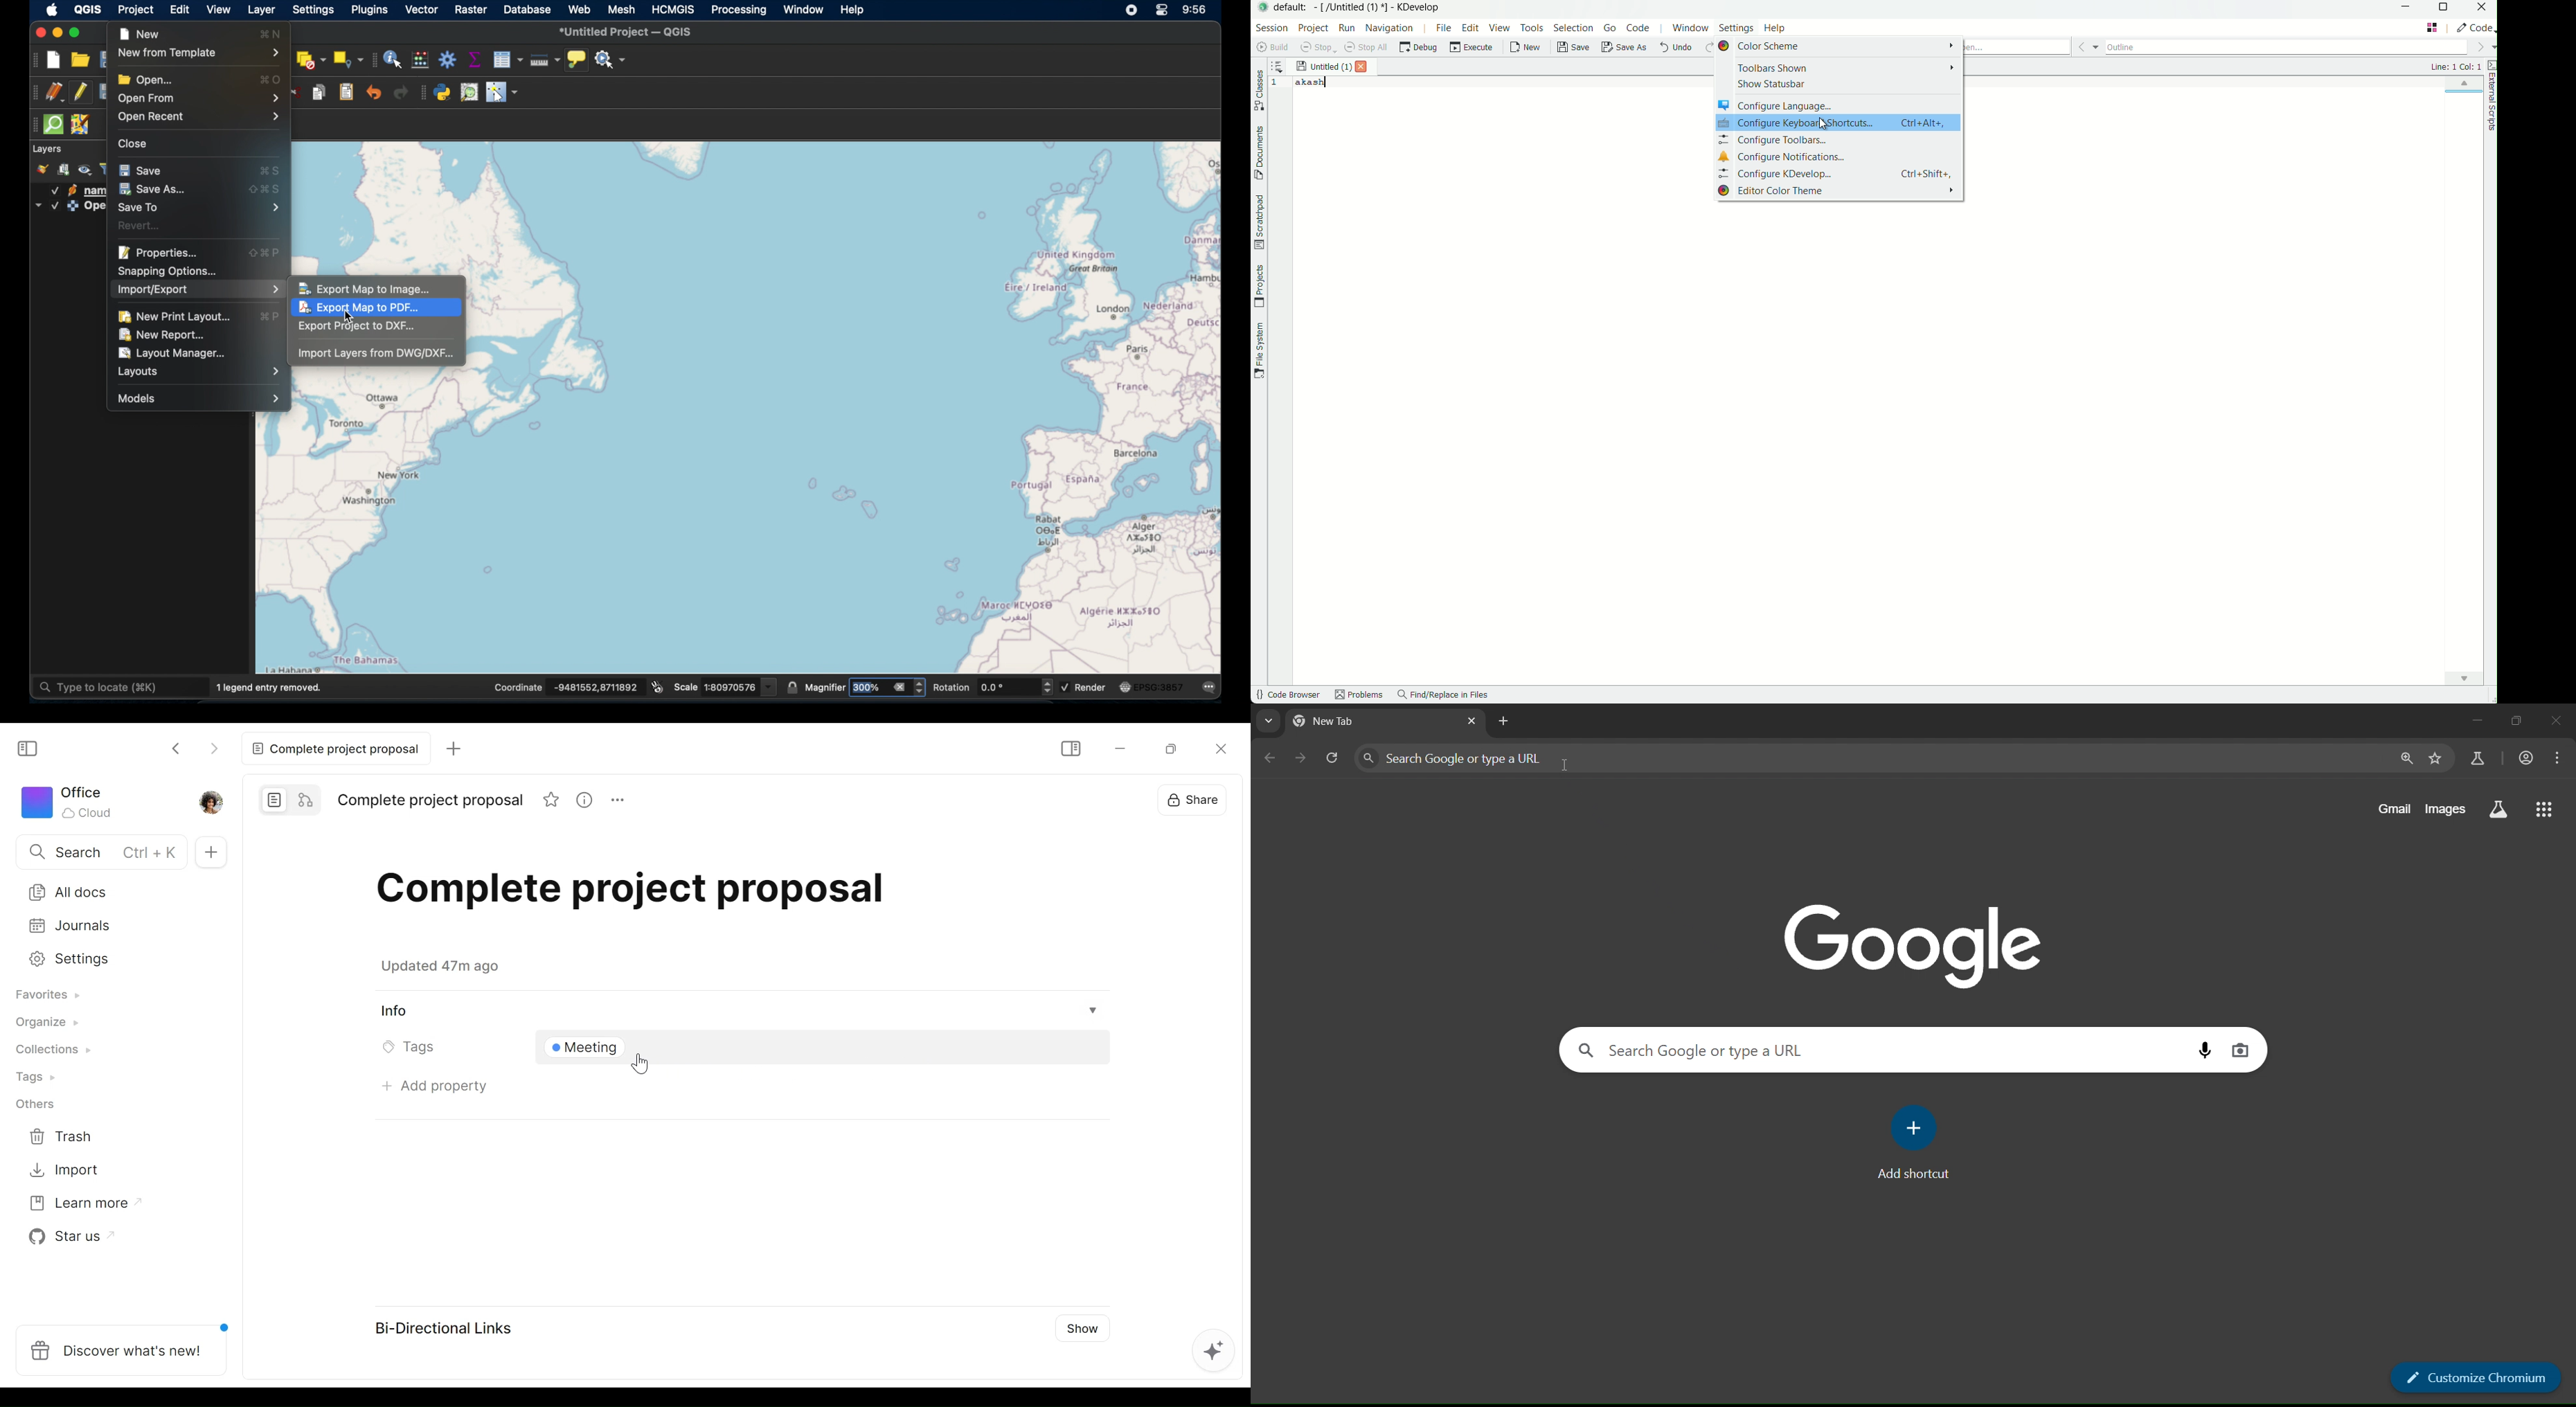 The height and width of the screenshot is (1428, 2576). I want to click on Close, so click(1218, 748).